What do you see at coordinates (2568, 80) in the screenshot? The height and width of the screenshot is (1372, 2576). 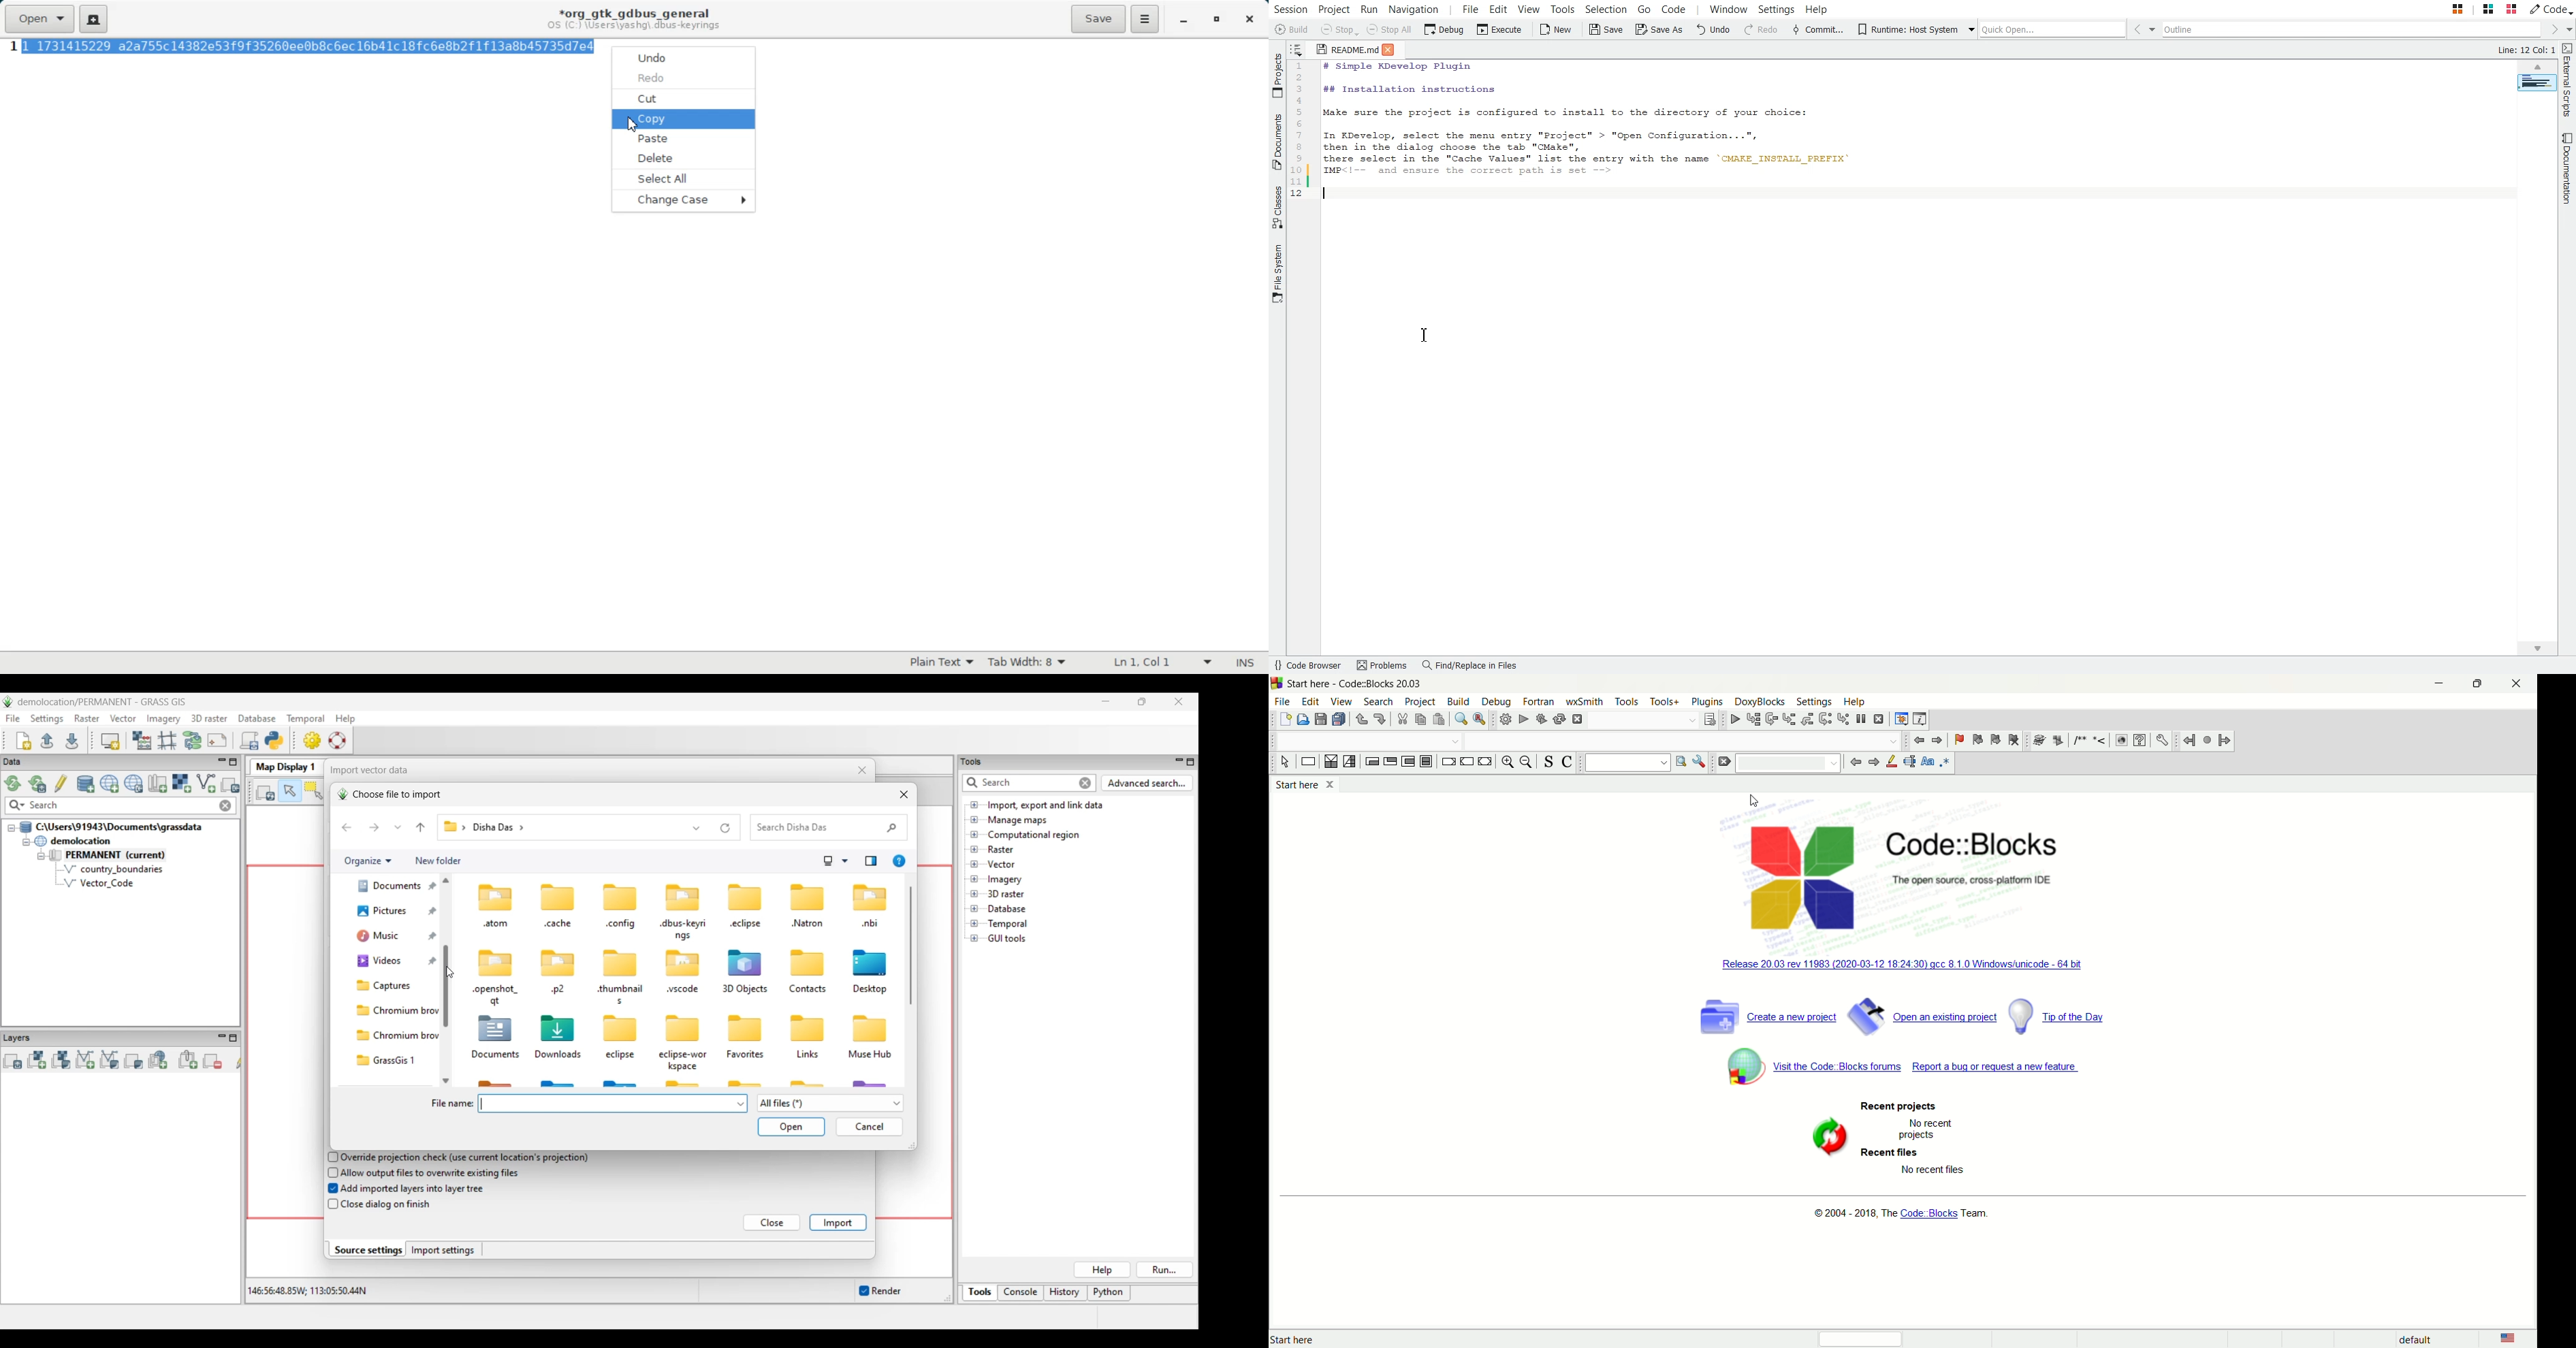 I see `External Scripts` at bounding box center [2568, 80].